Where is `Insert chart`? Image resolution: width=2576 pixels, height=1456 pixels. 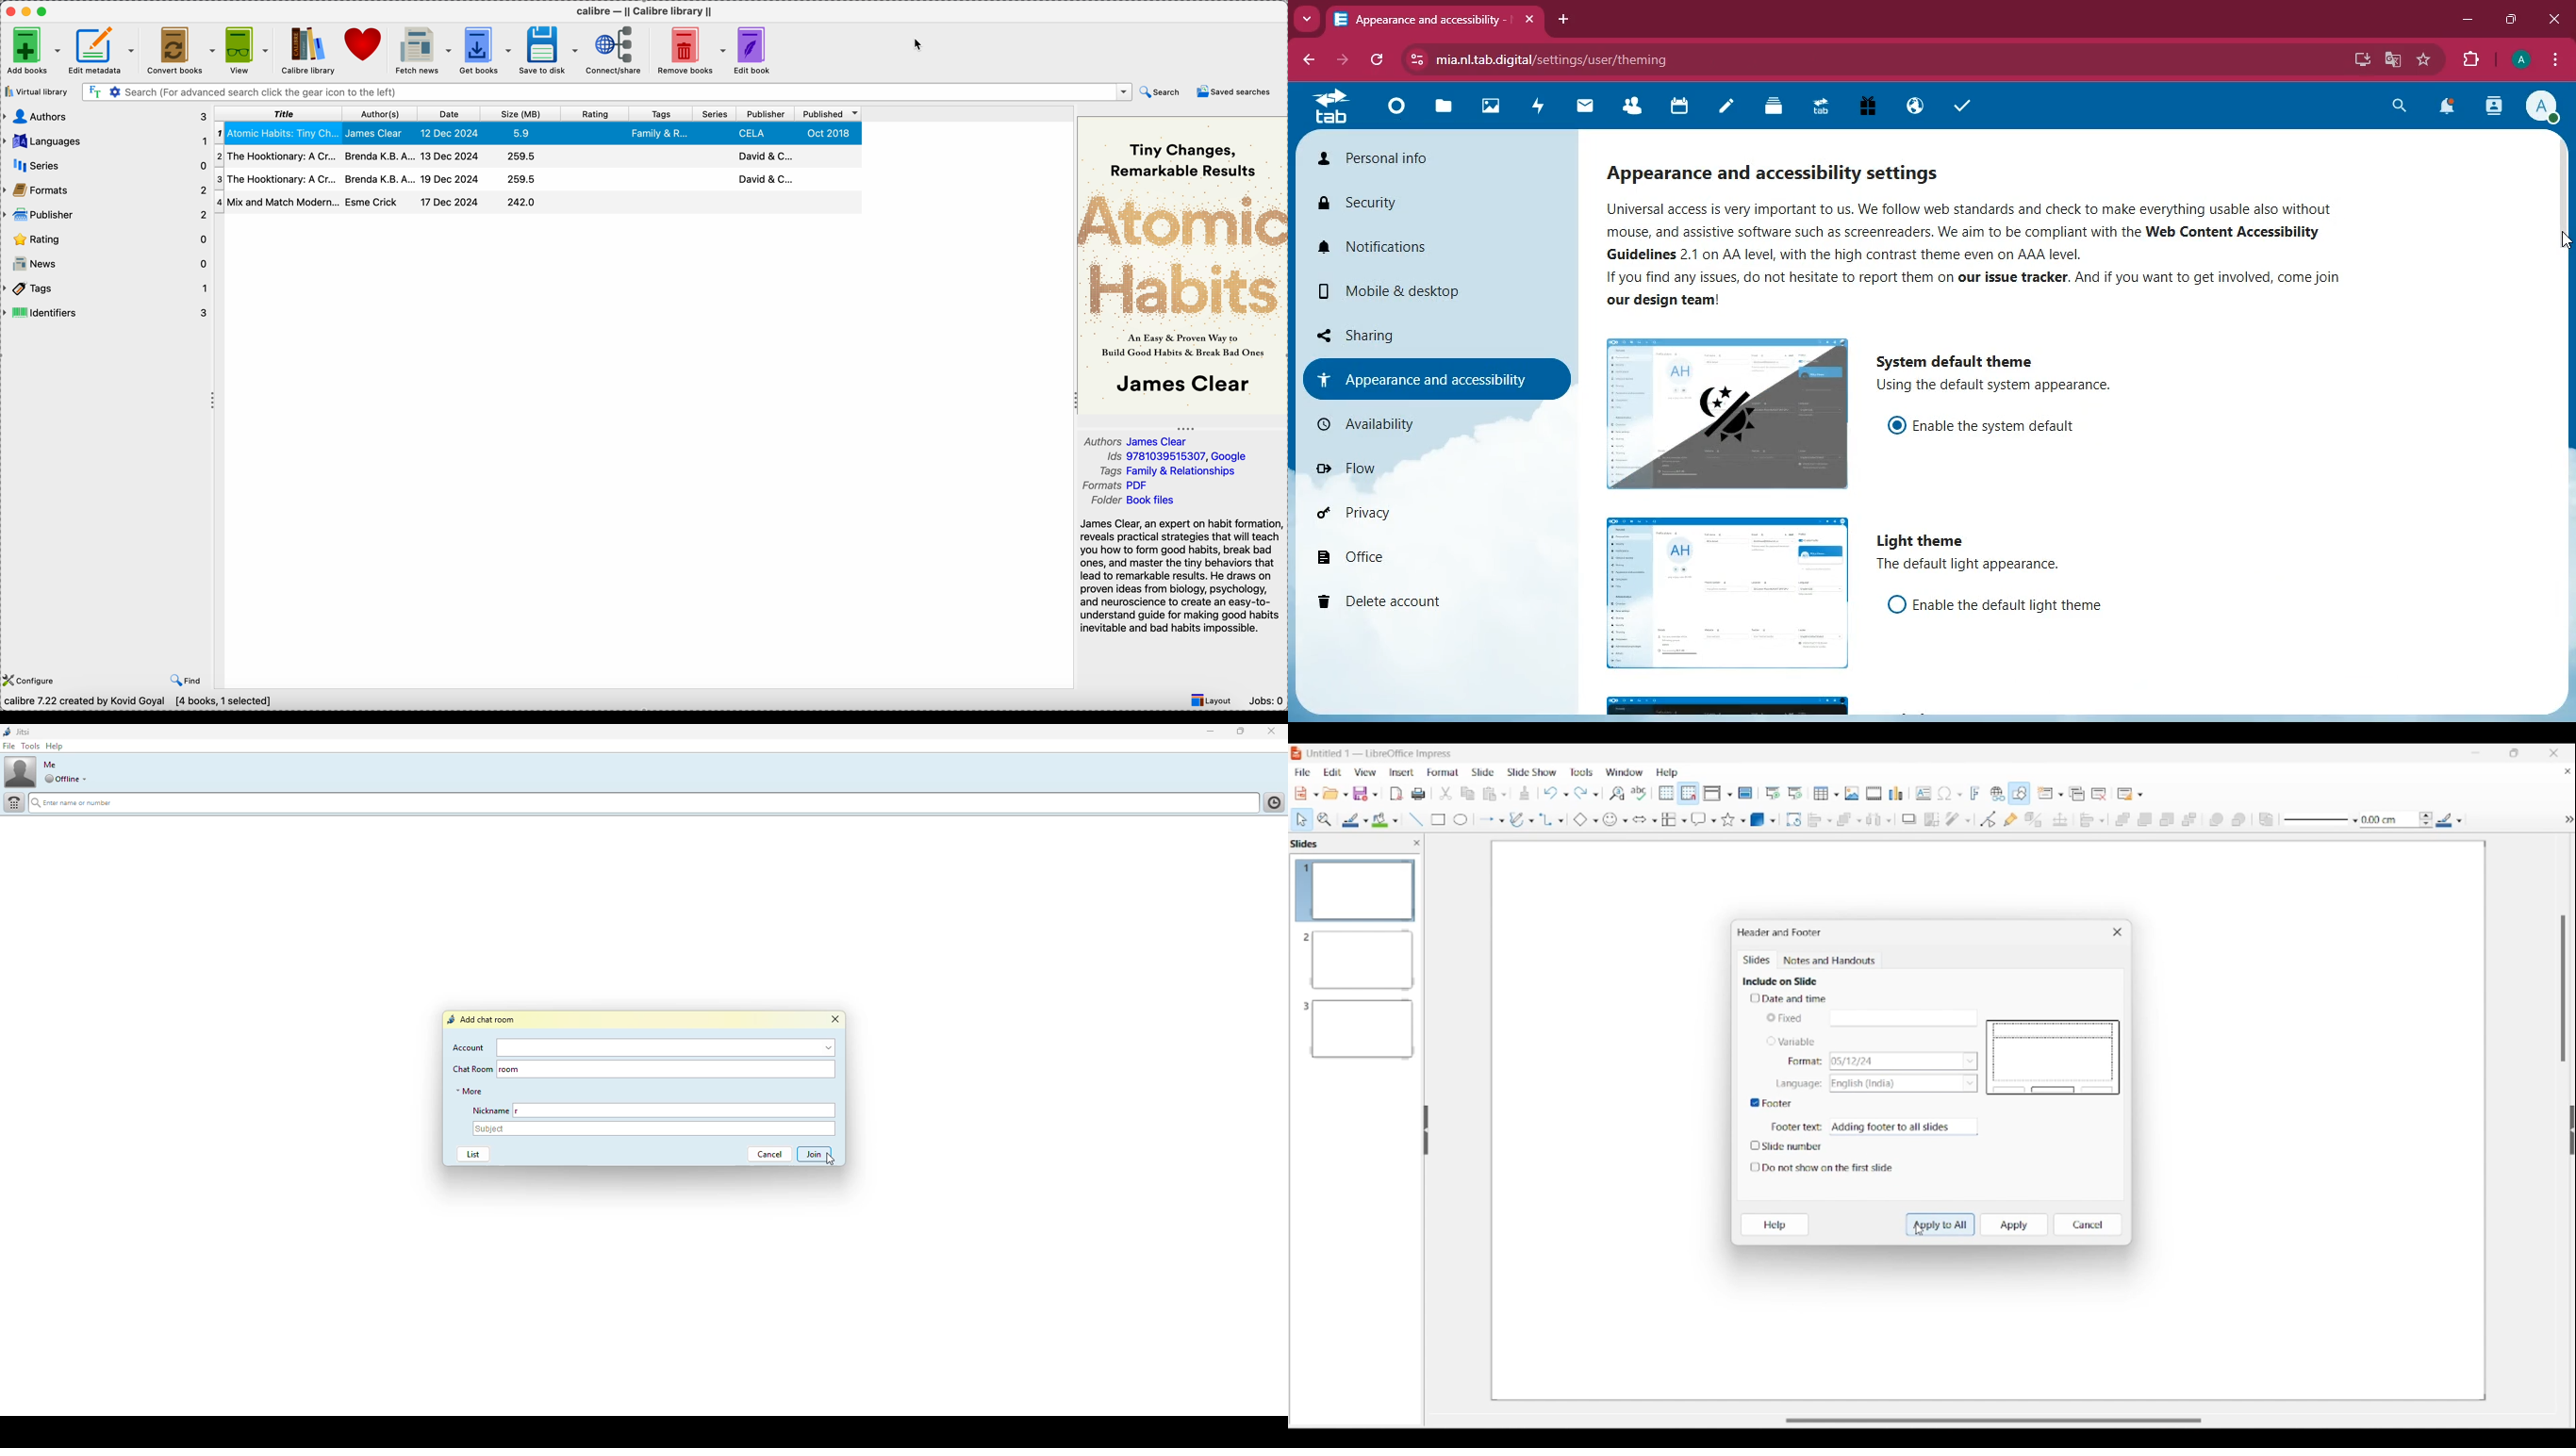
Insert chart is located at coordinates (1895, 793).